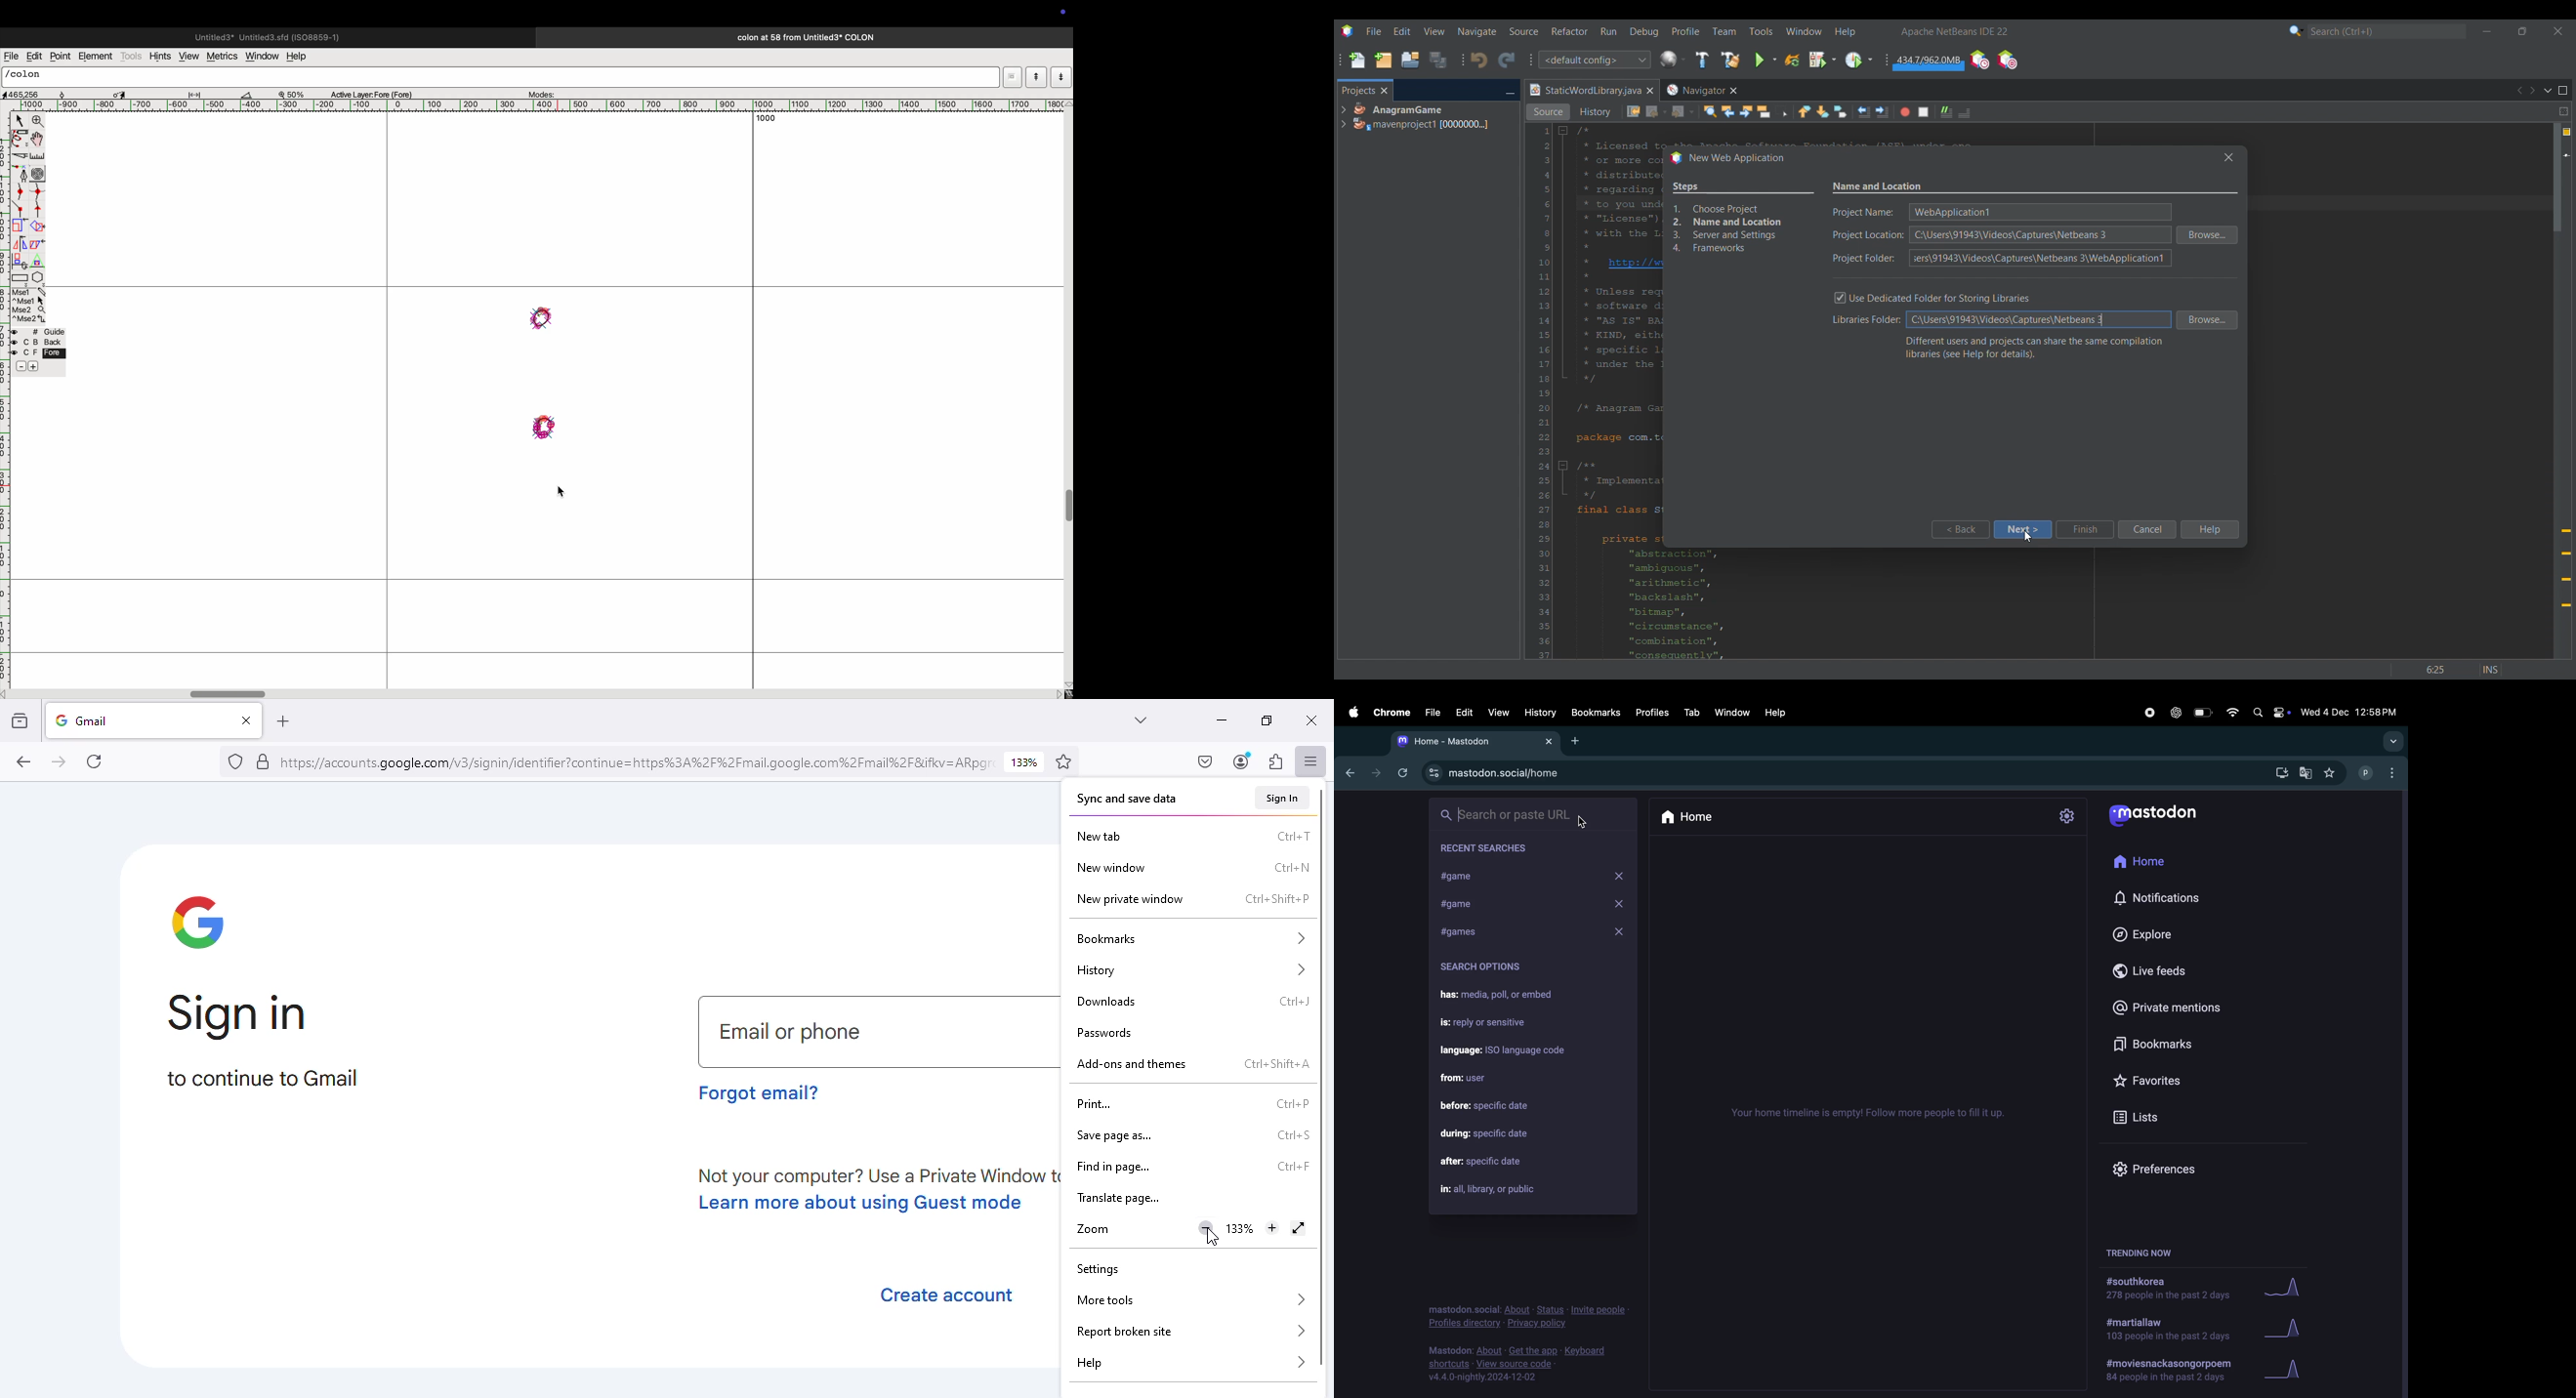 The image size is (2576, 1400). I want to click on mastodon url, so click(1498, 773).